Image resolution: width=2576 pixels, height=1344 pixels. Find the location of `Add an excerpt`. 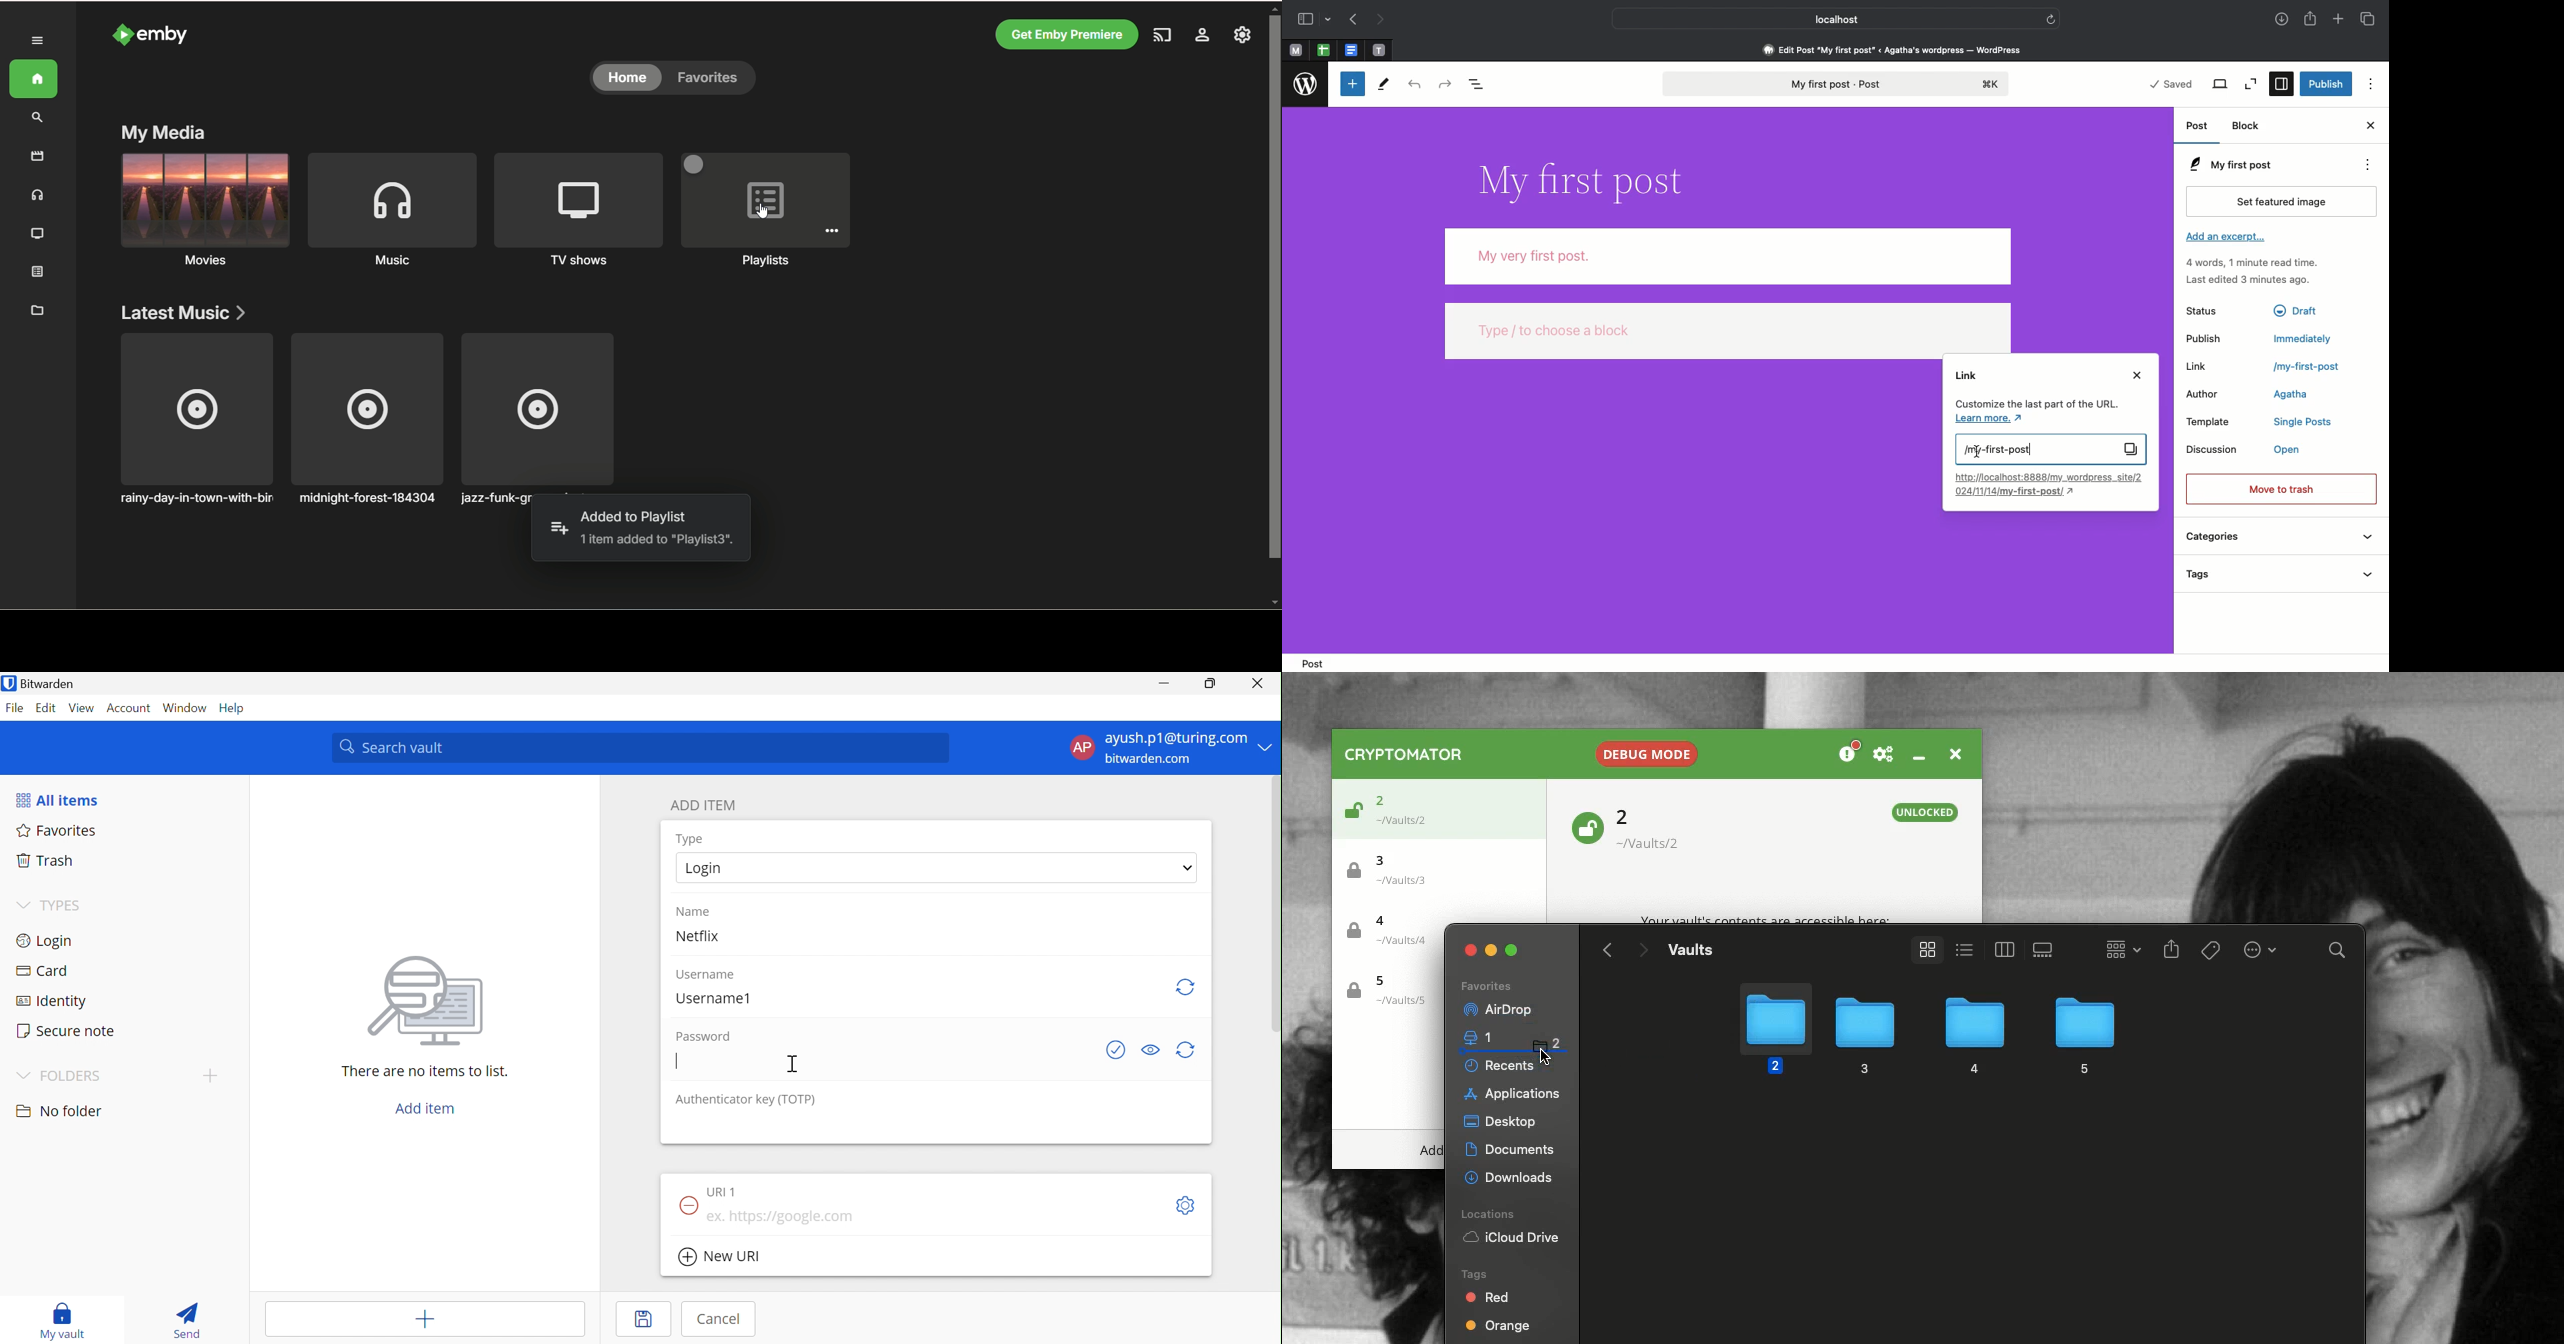

Add an excerpt is located at coordinates (2224, 237).